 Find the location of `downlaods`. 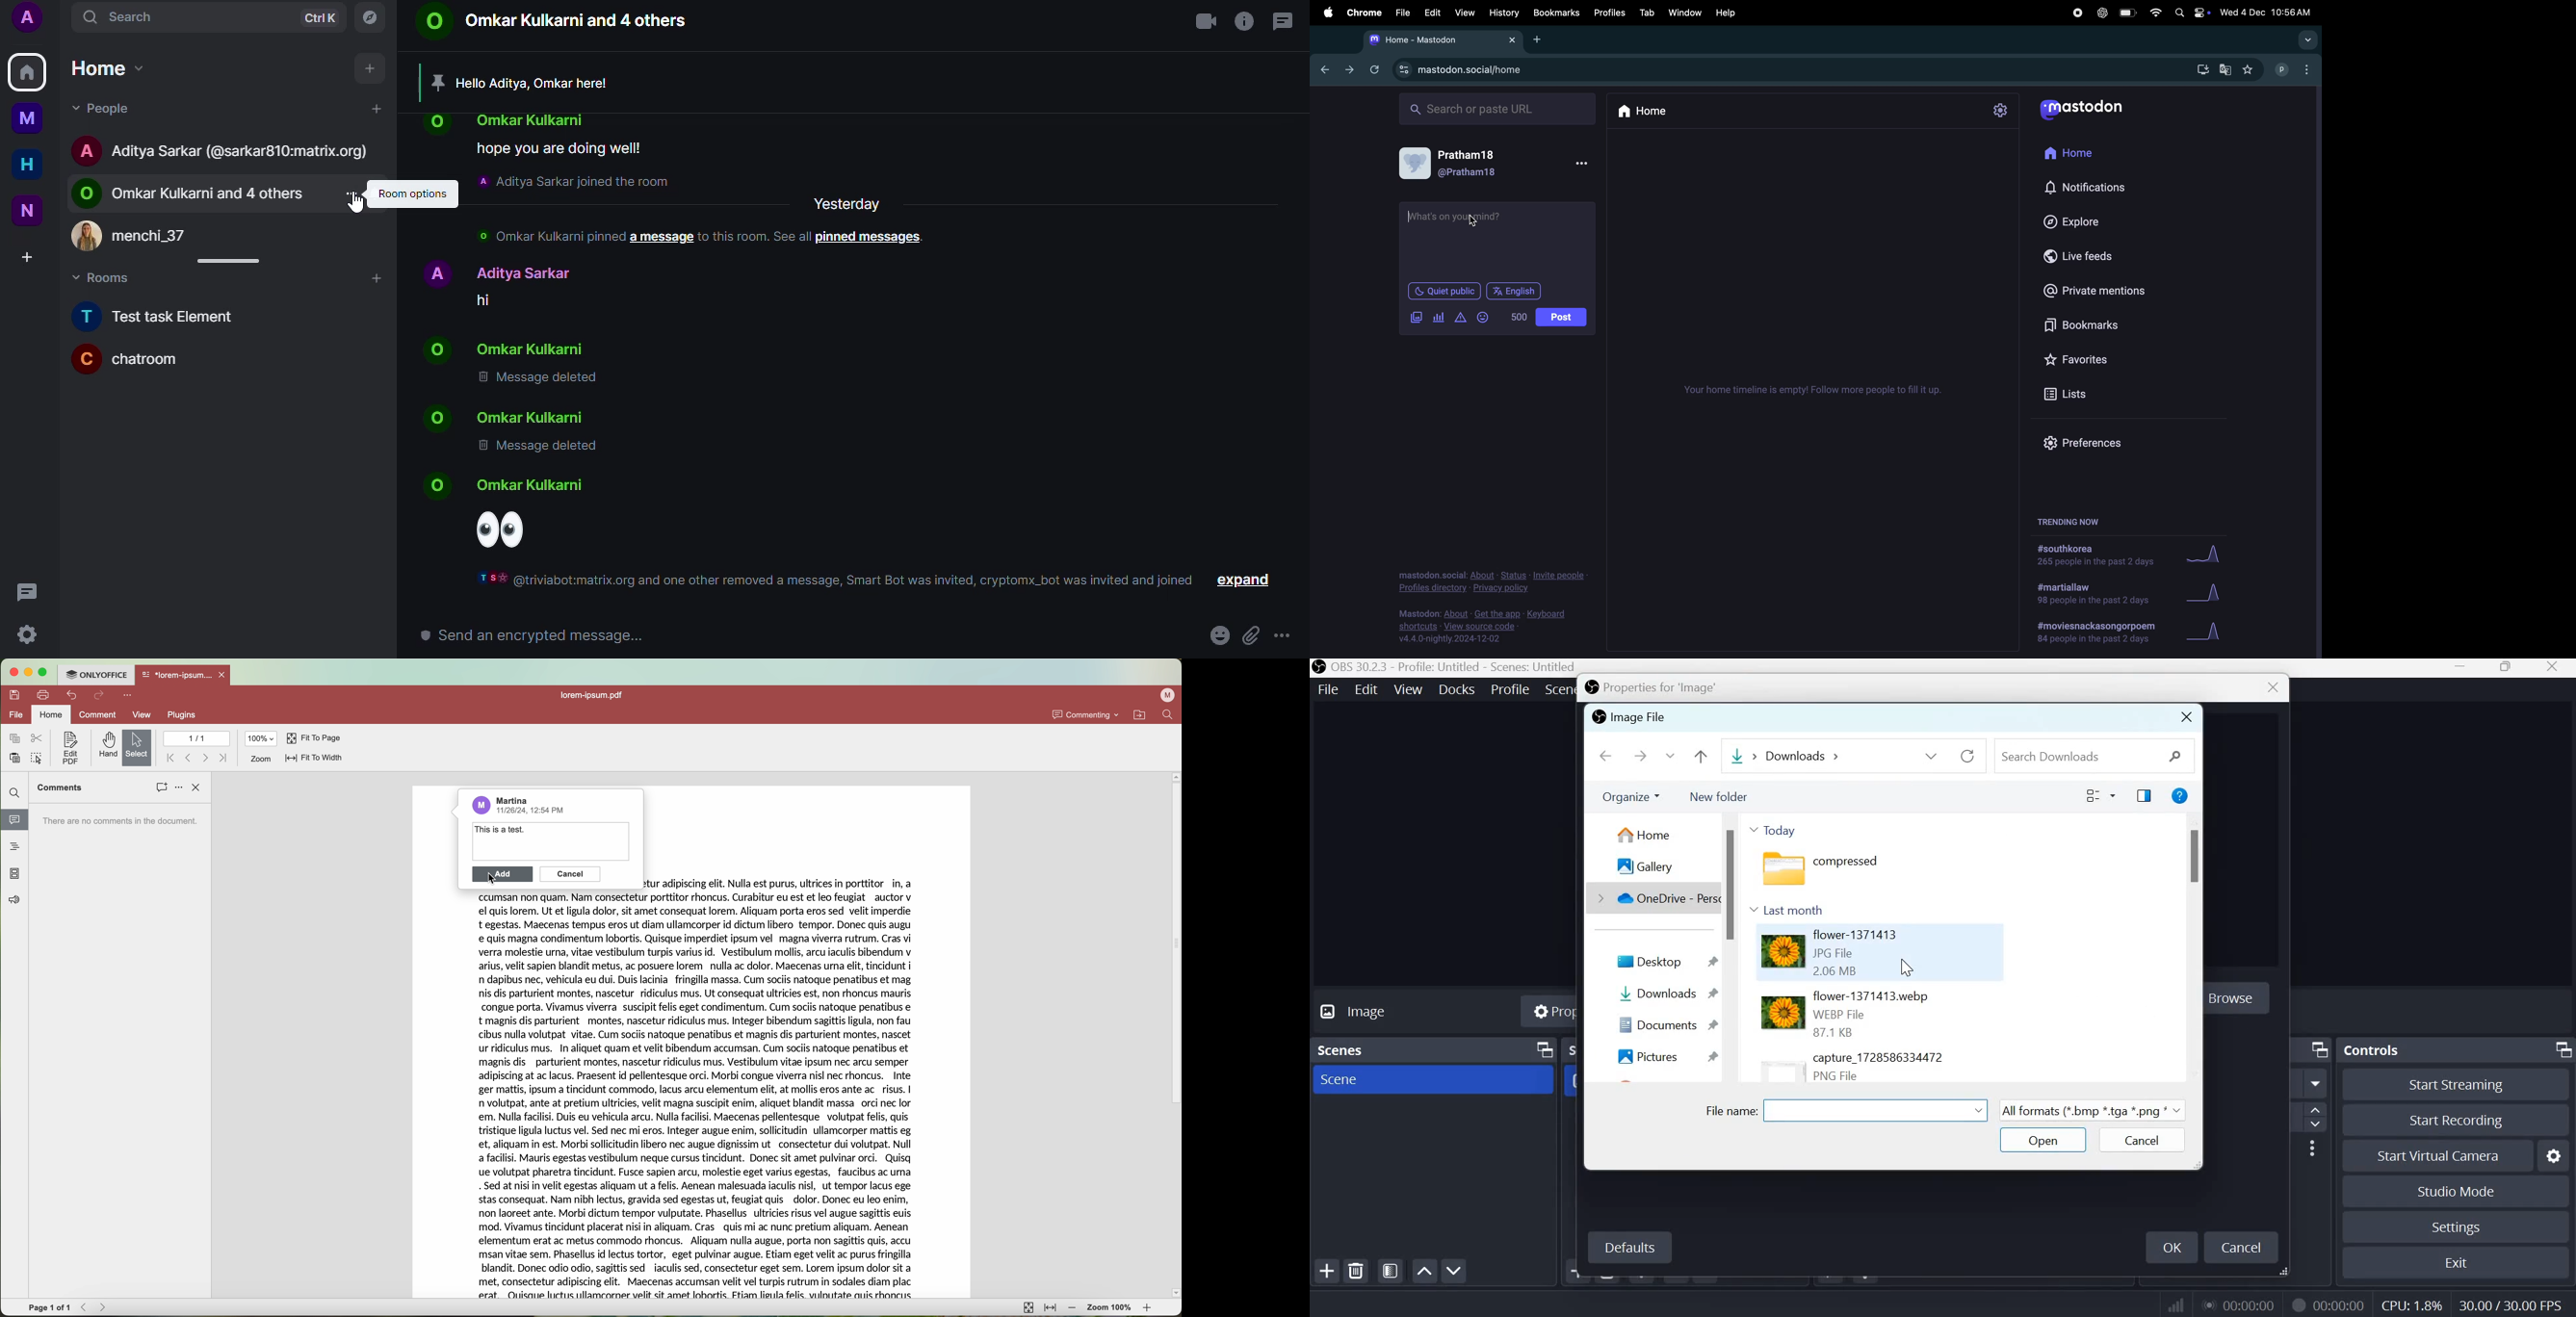

downlaods is located at coordinates (2200, 68).